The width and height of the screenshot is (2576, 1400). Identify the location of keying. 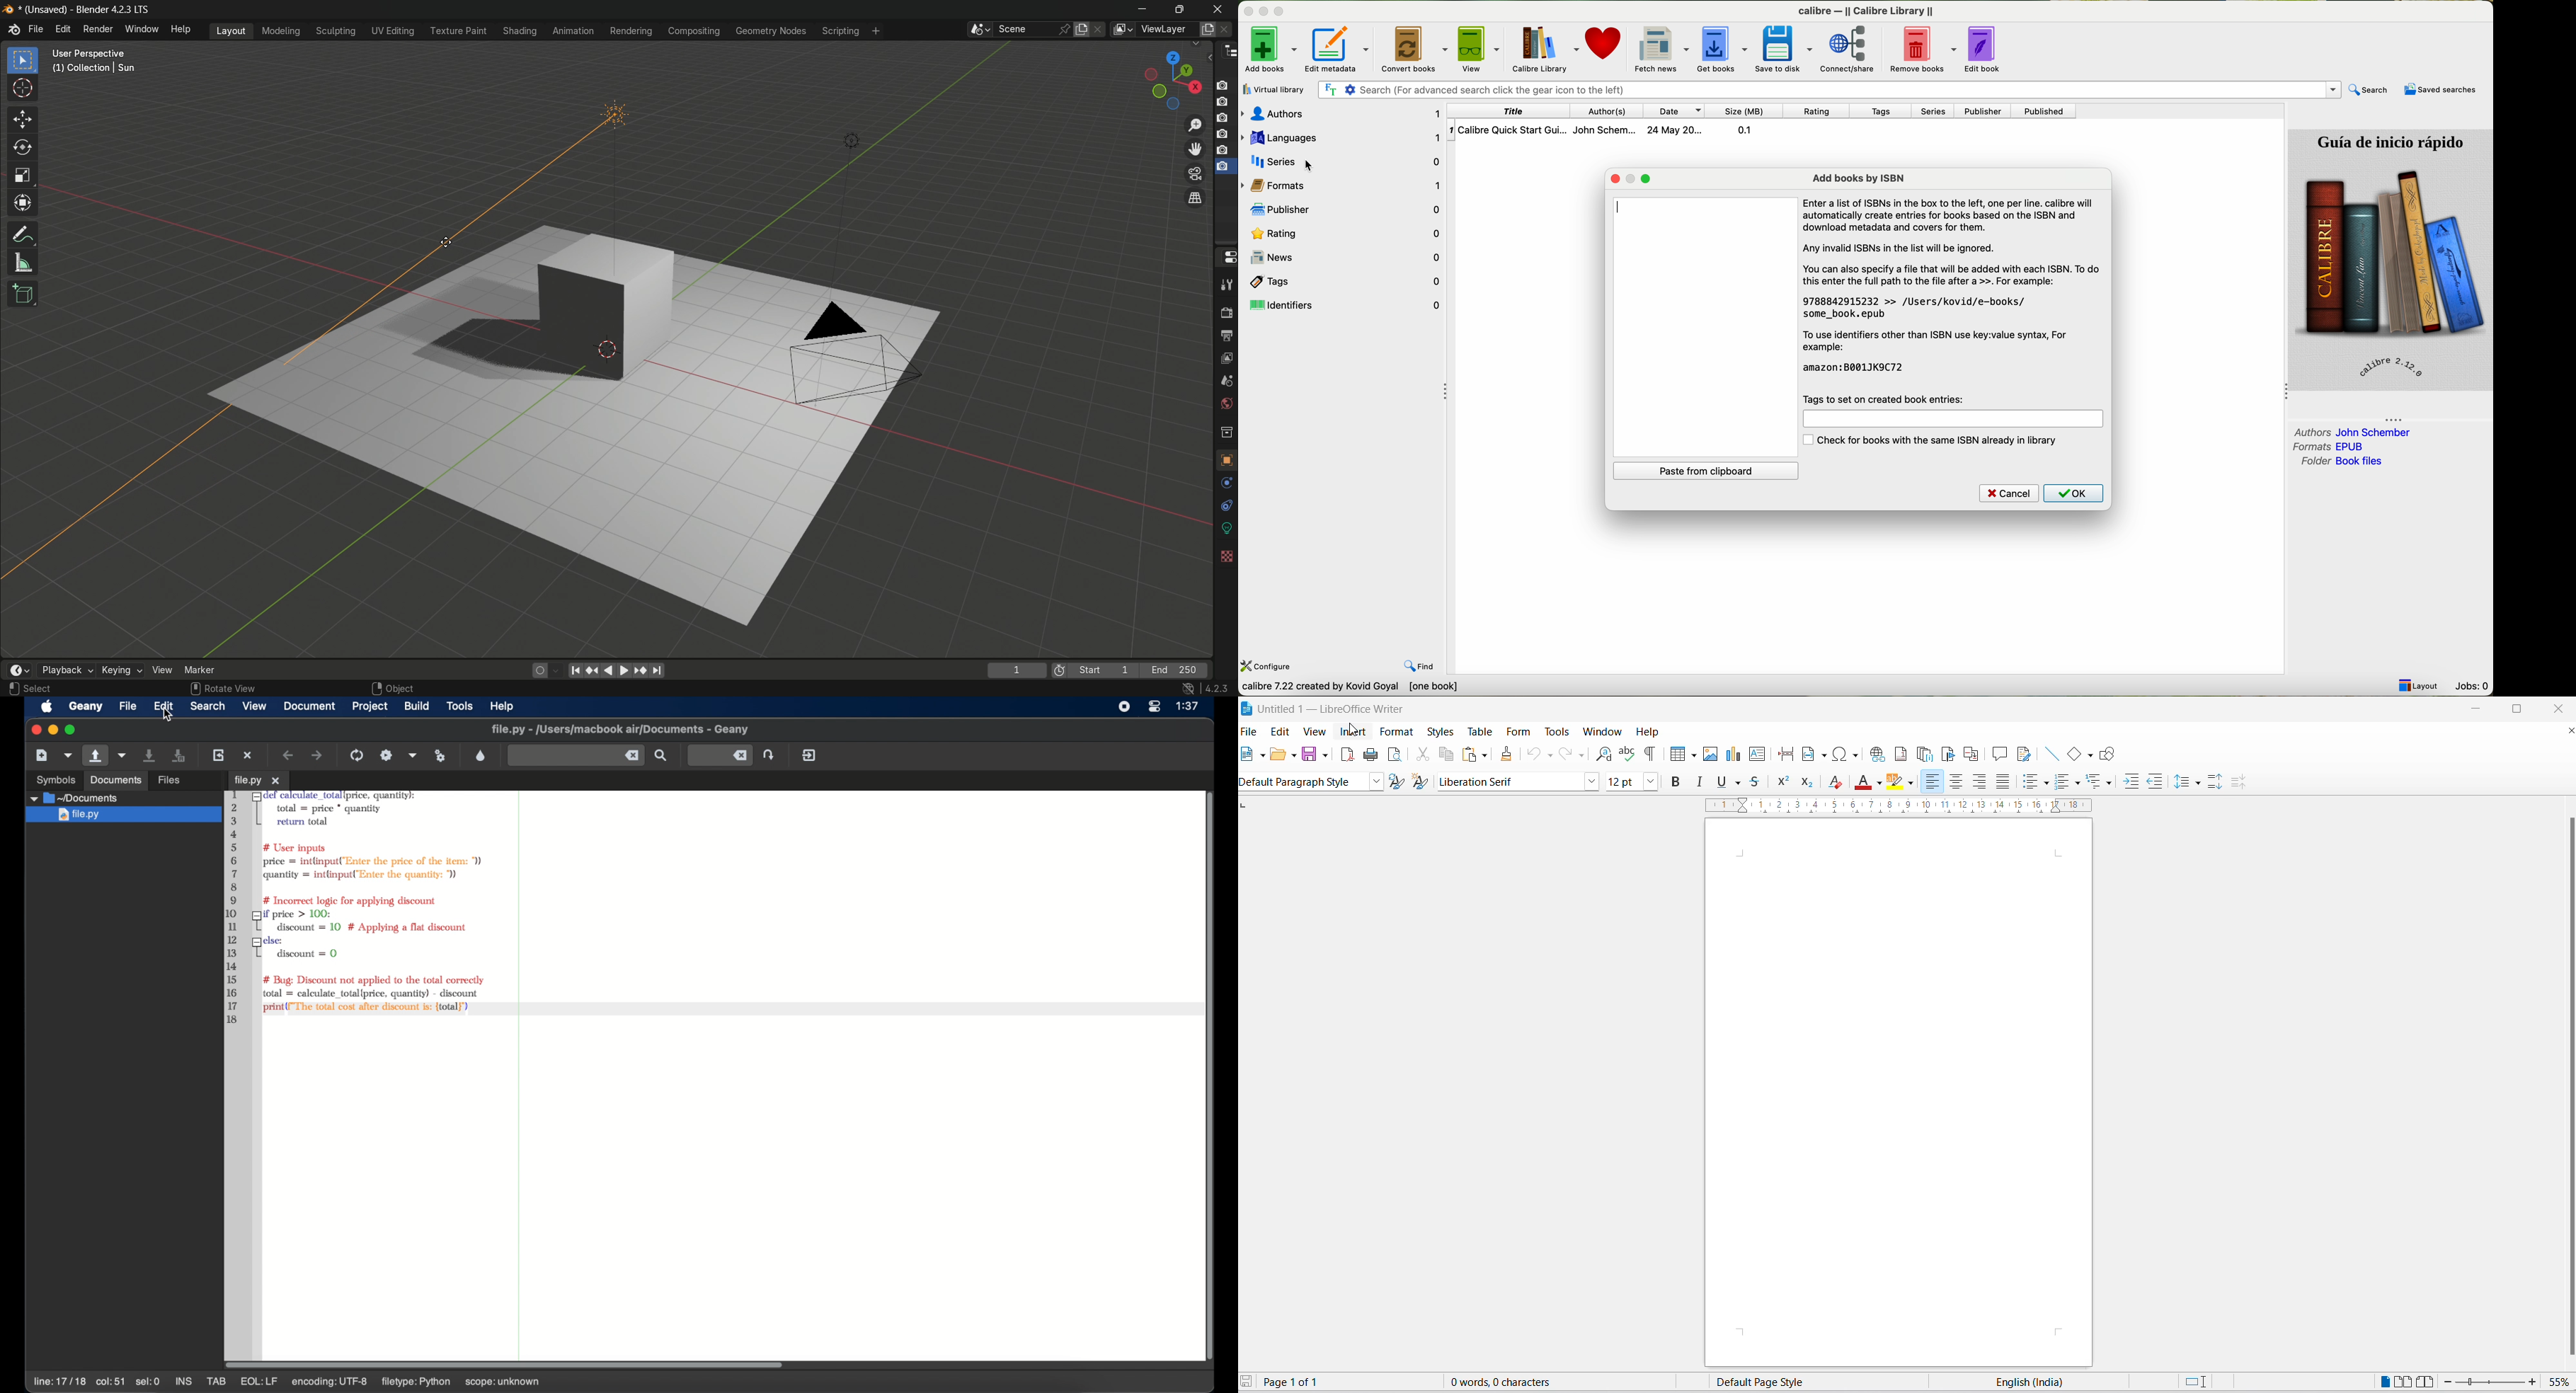
(118, 669).